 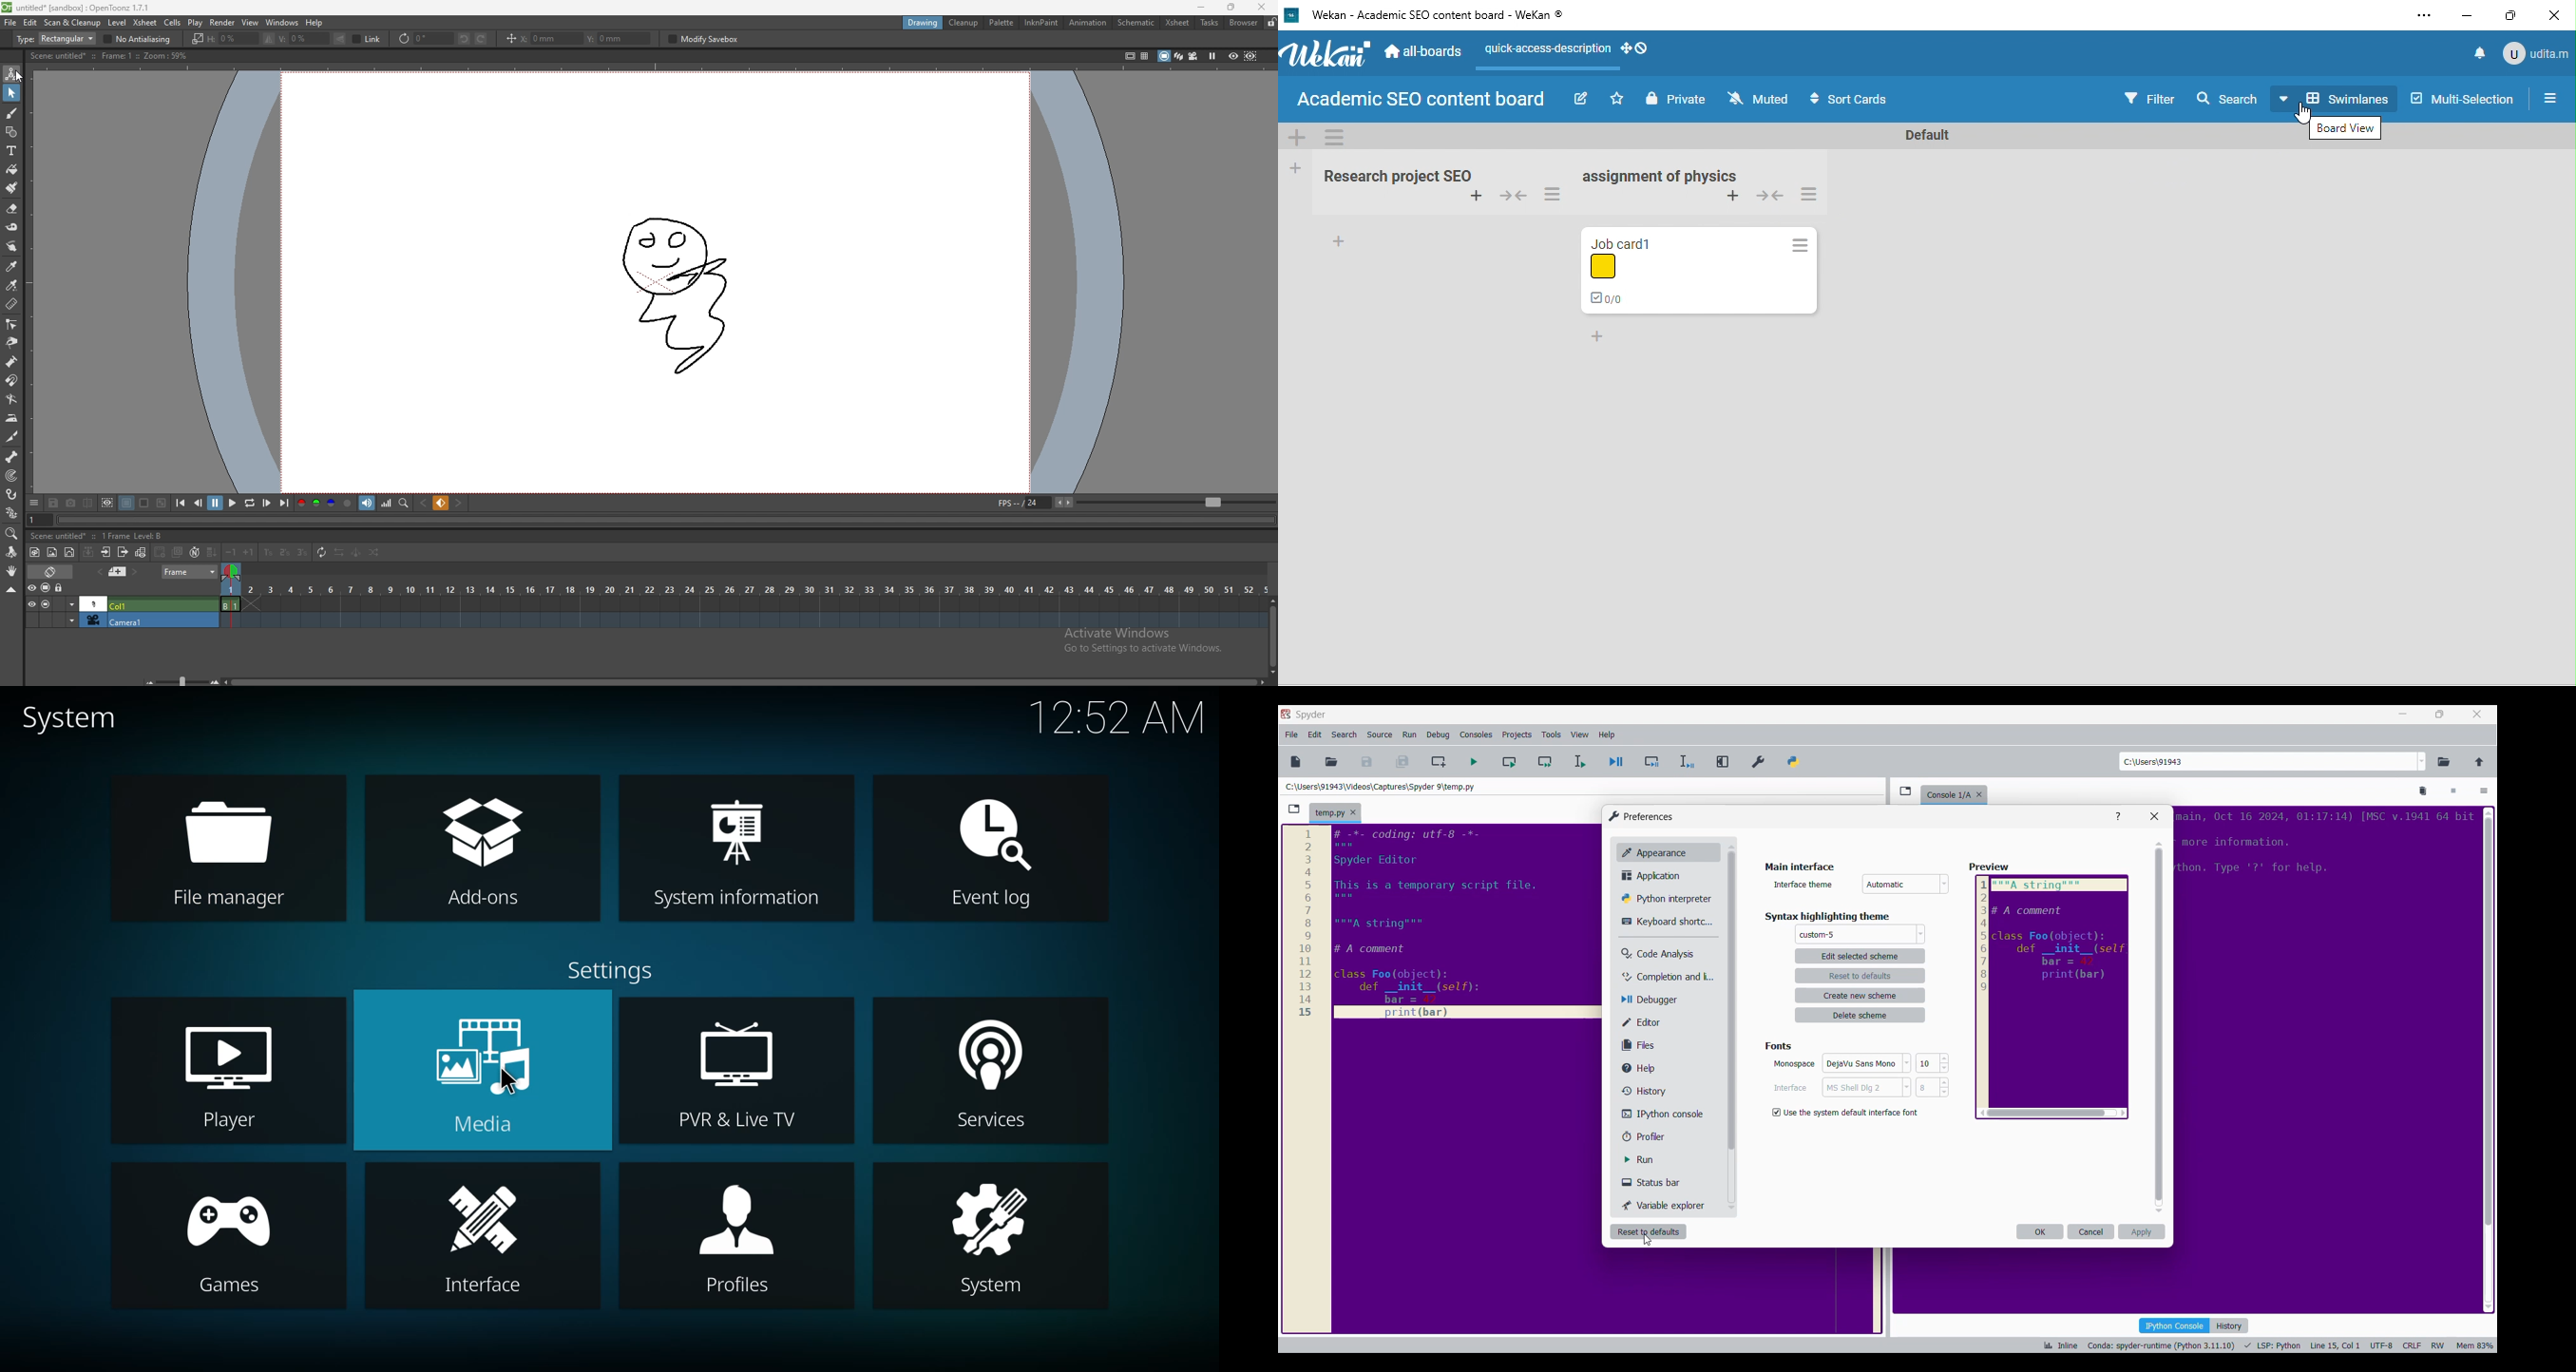 What do you see at coordinates (990, 1288) in the screenshot?
I see `System` at bounding box center [990, 1288].